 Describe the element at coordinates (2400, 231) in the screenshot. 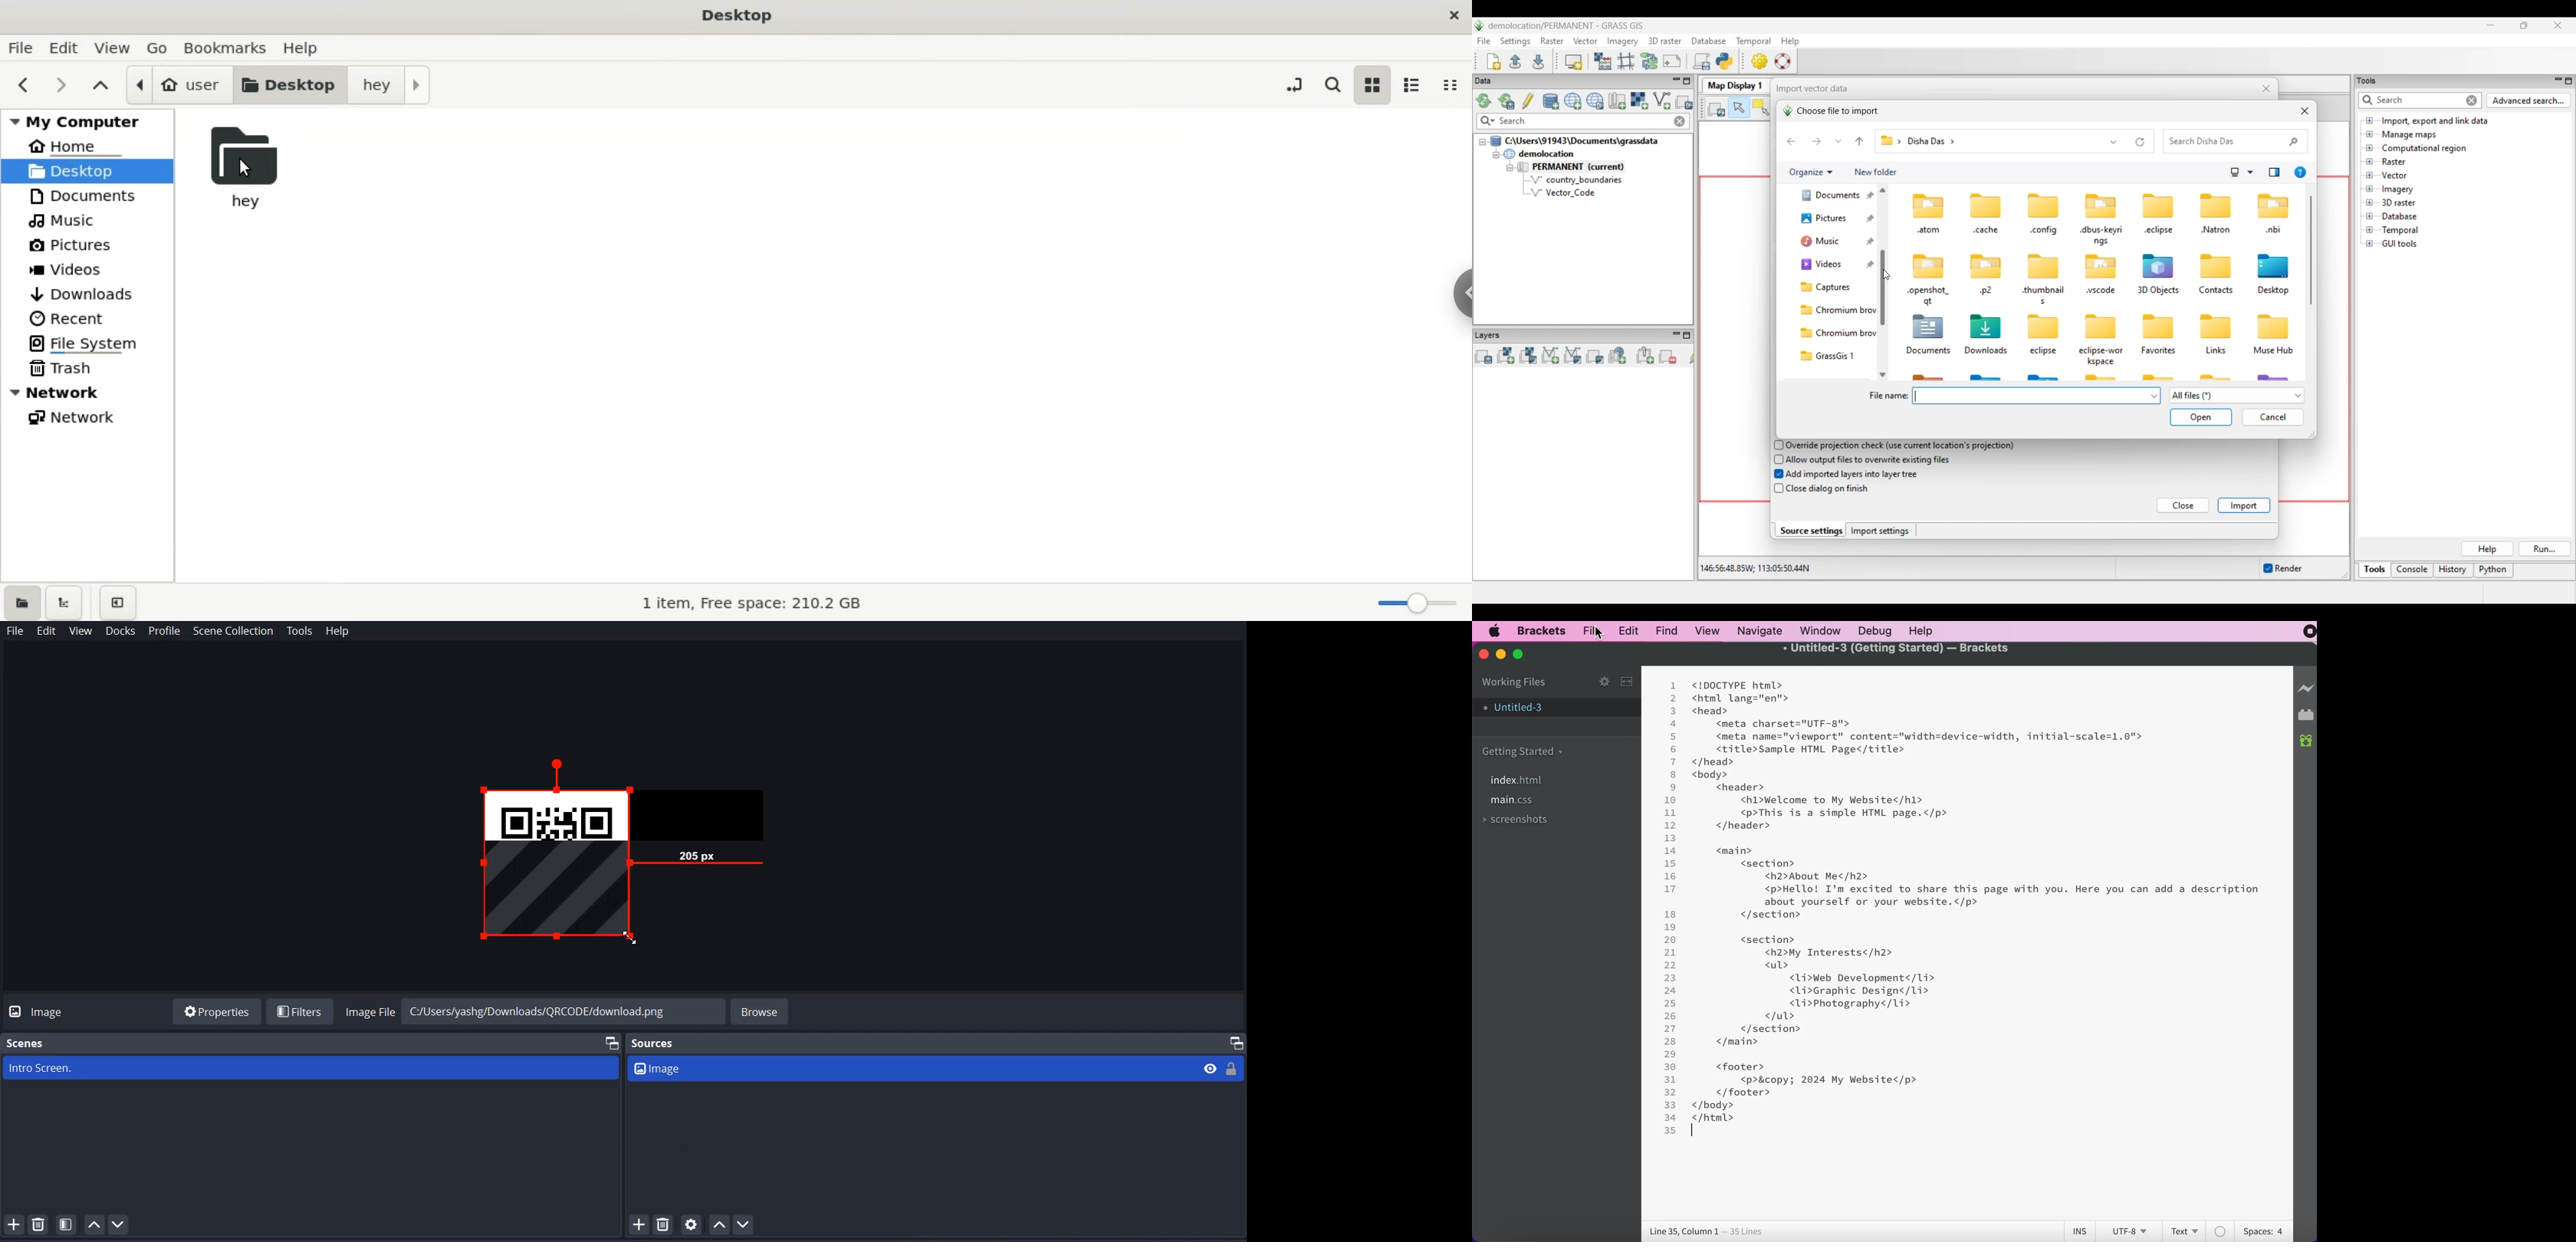

I see `Double click to see files under Temporal` at that location.